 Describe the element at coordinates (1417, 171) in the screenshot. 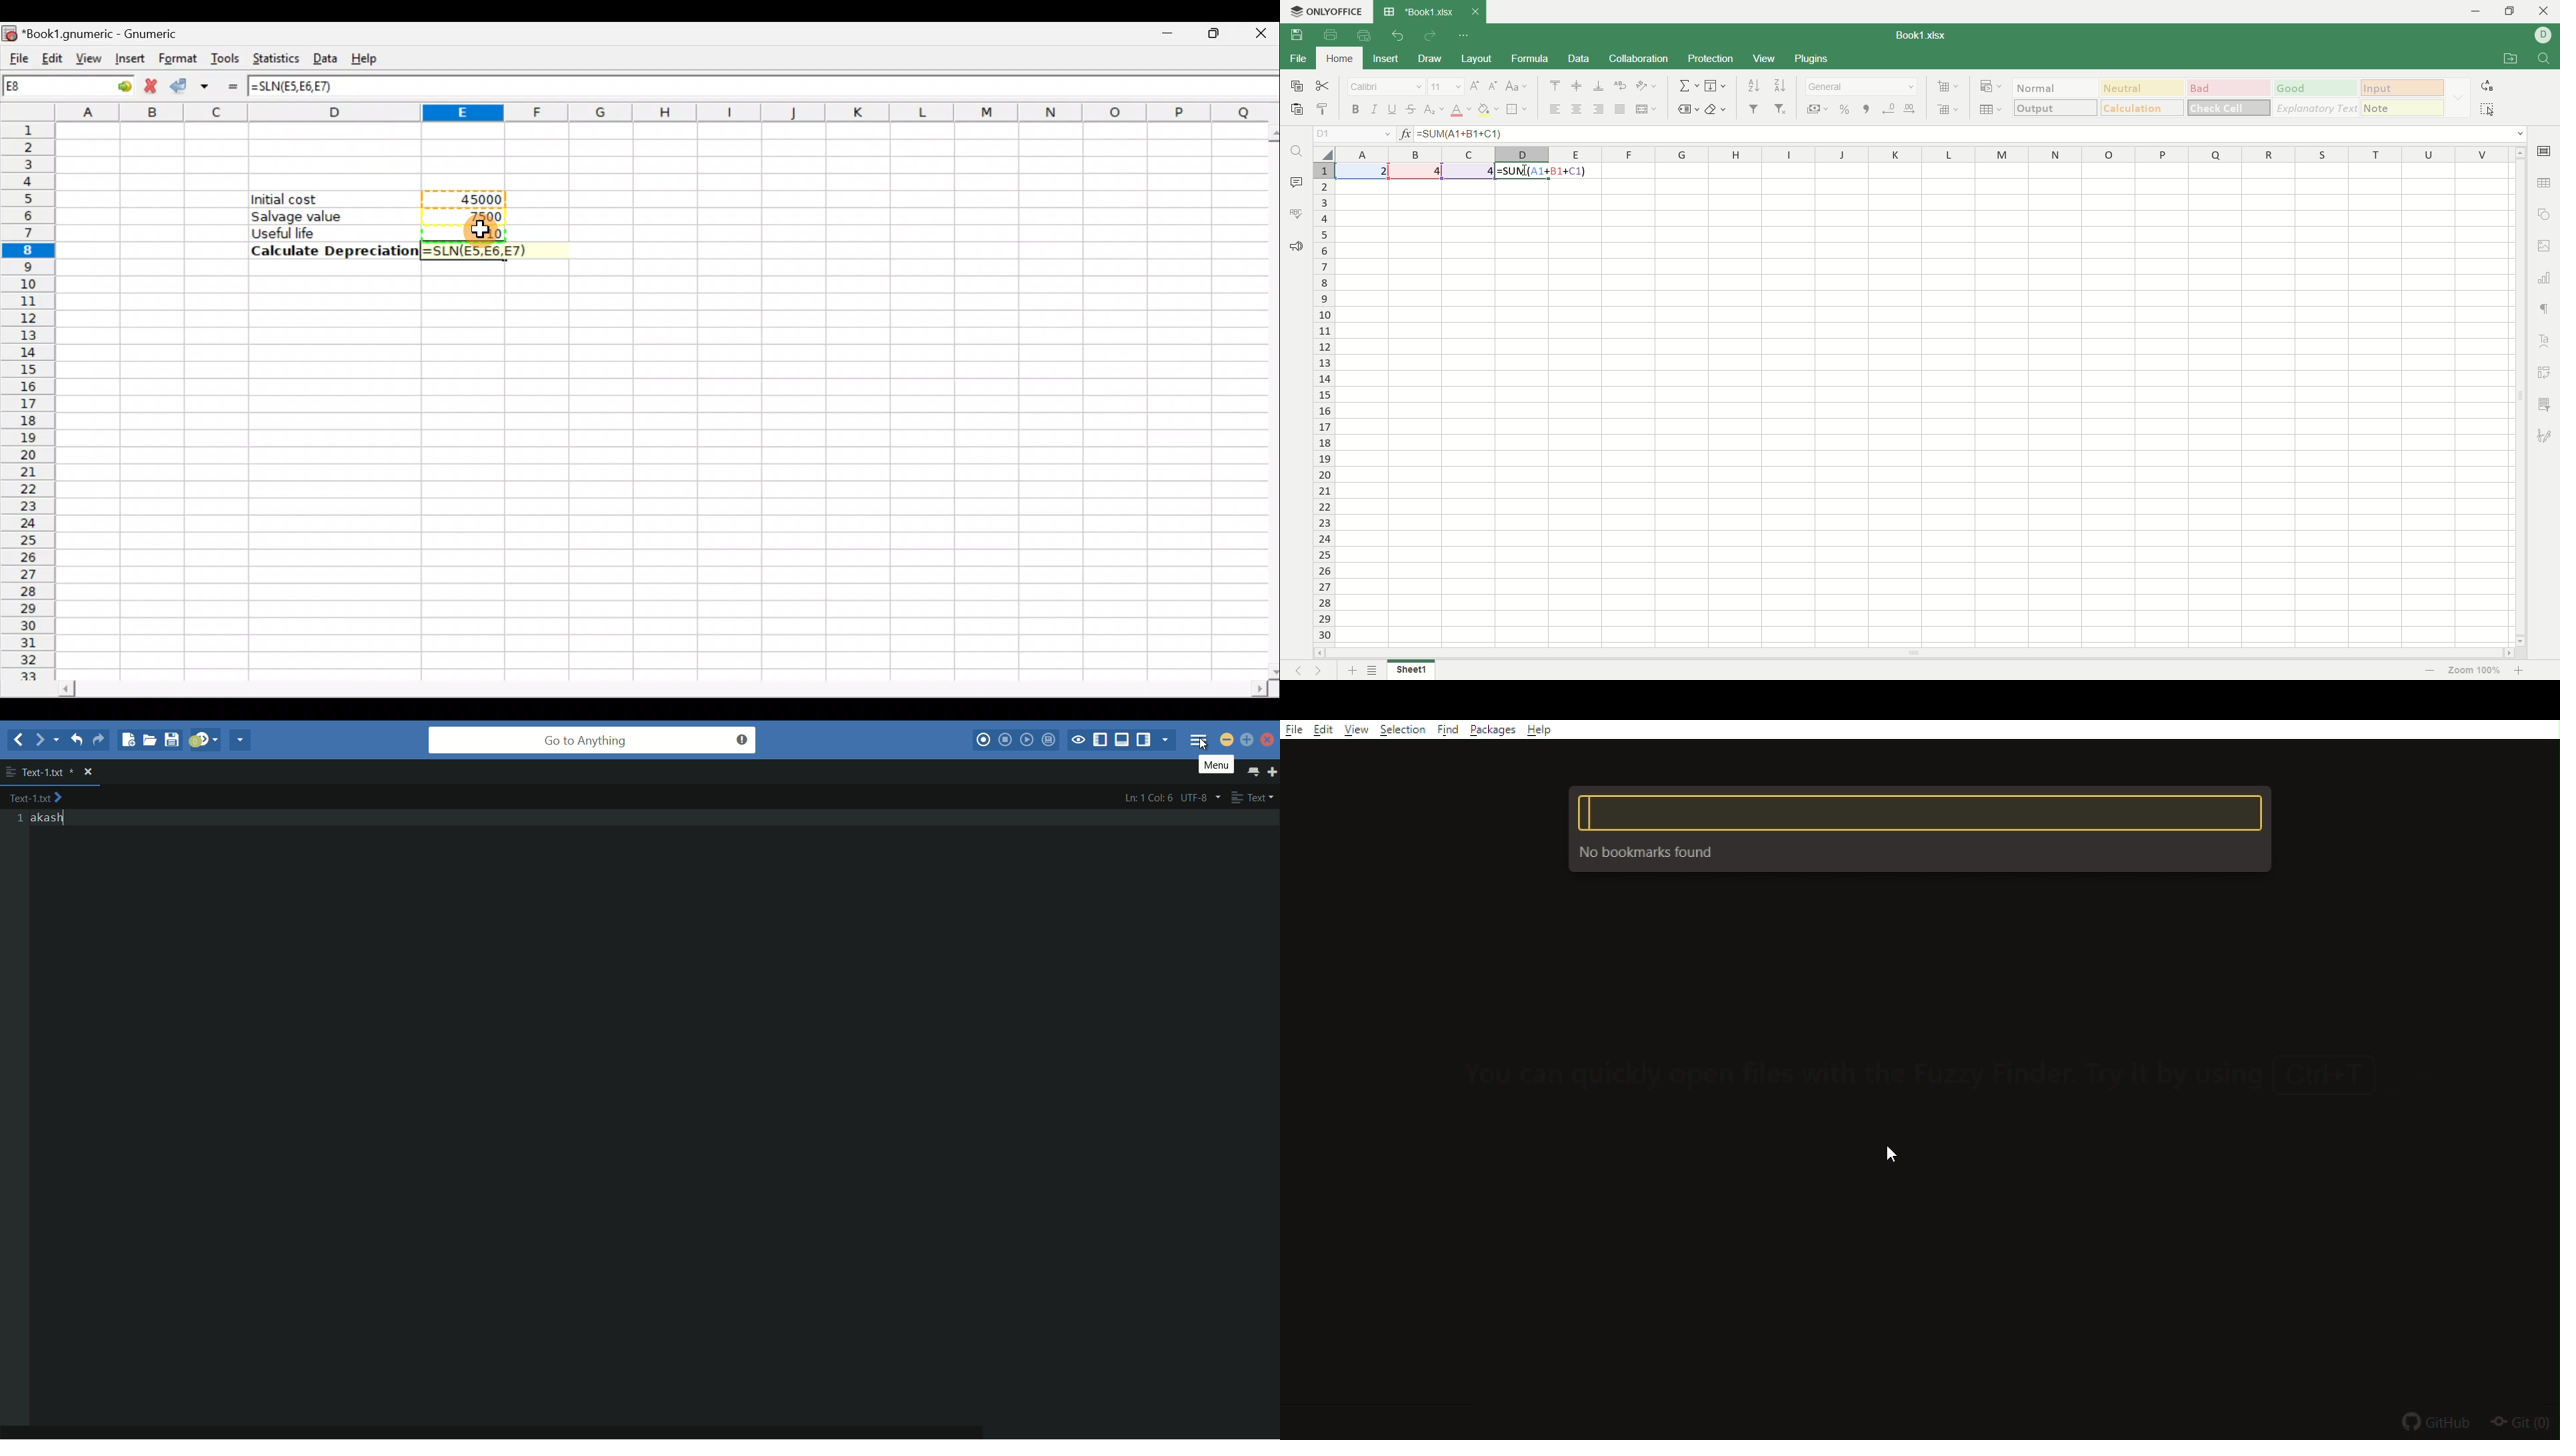

I see `numbers` at that location.